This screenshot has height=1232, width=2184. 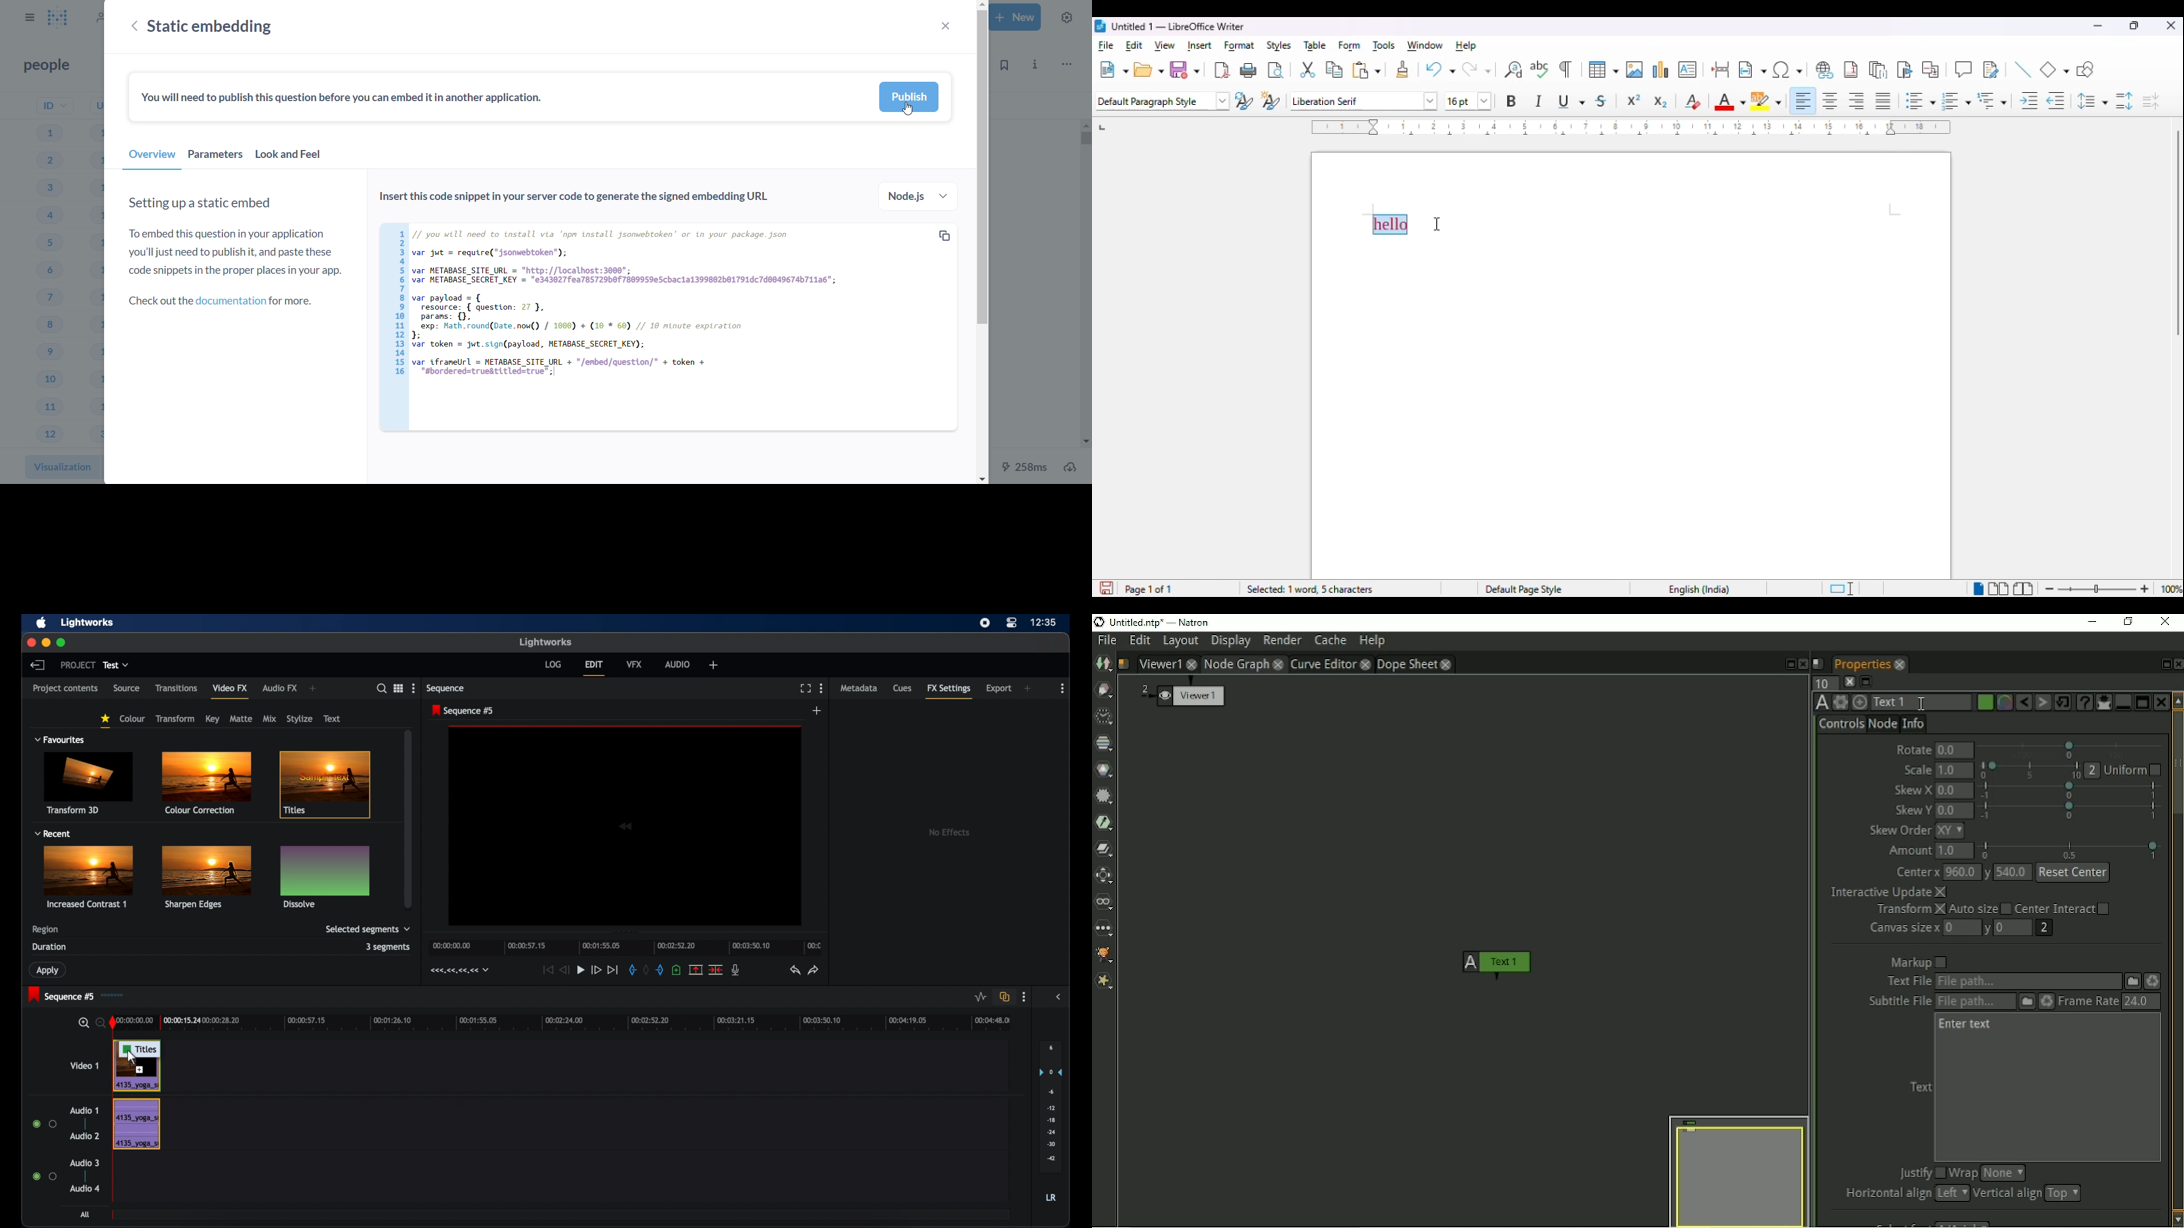 I want to click on mic, so click(x=737, y=970).